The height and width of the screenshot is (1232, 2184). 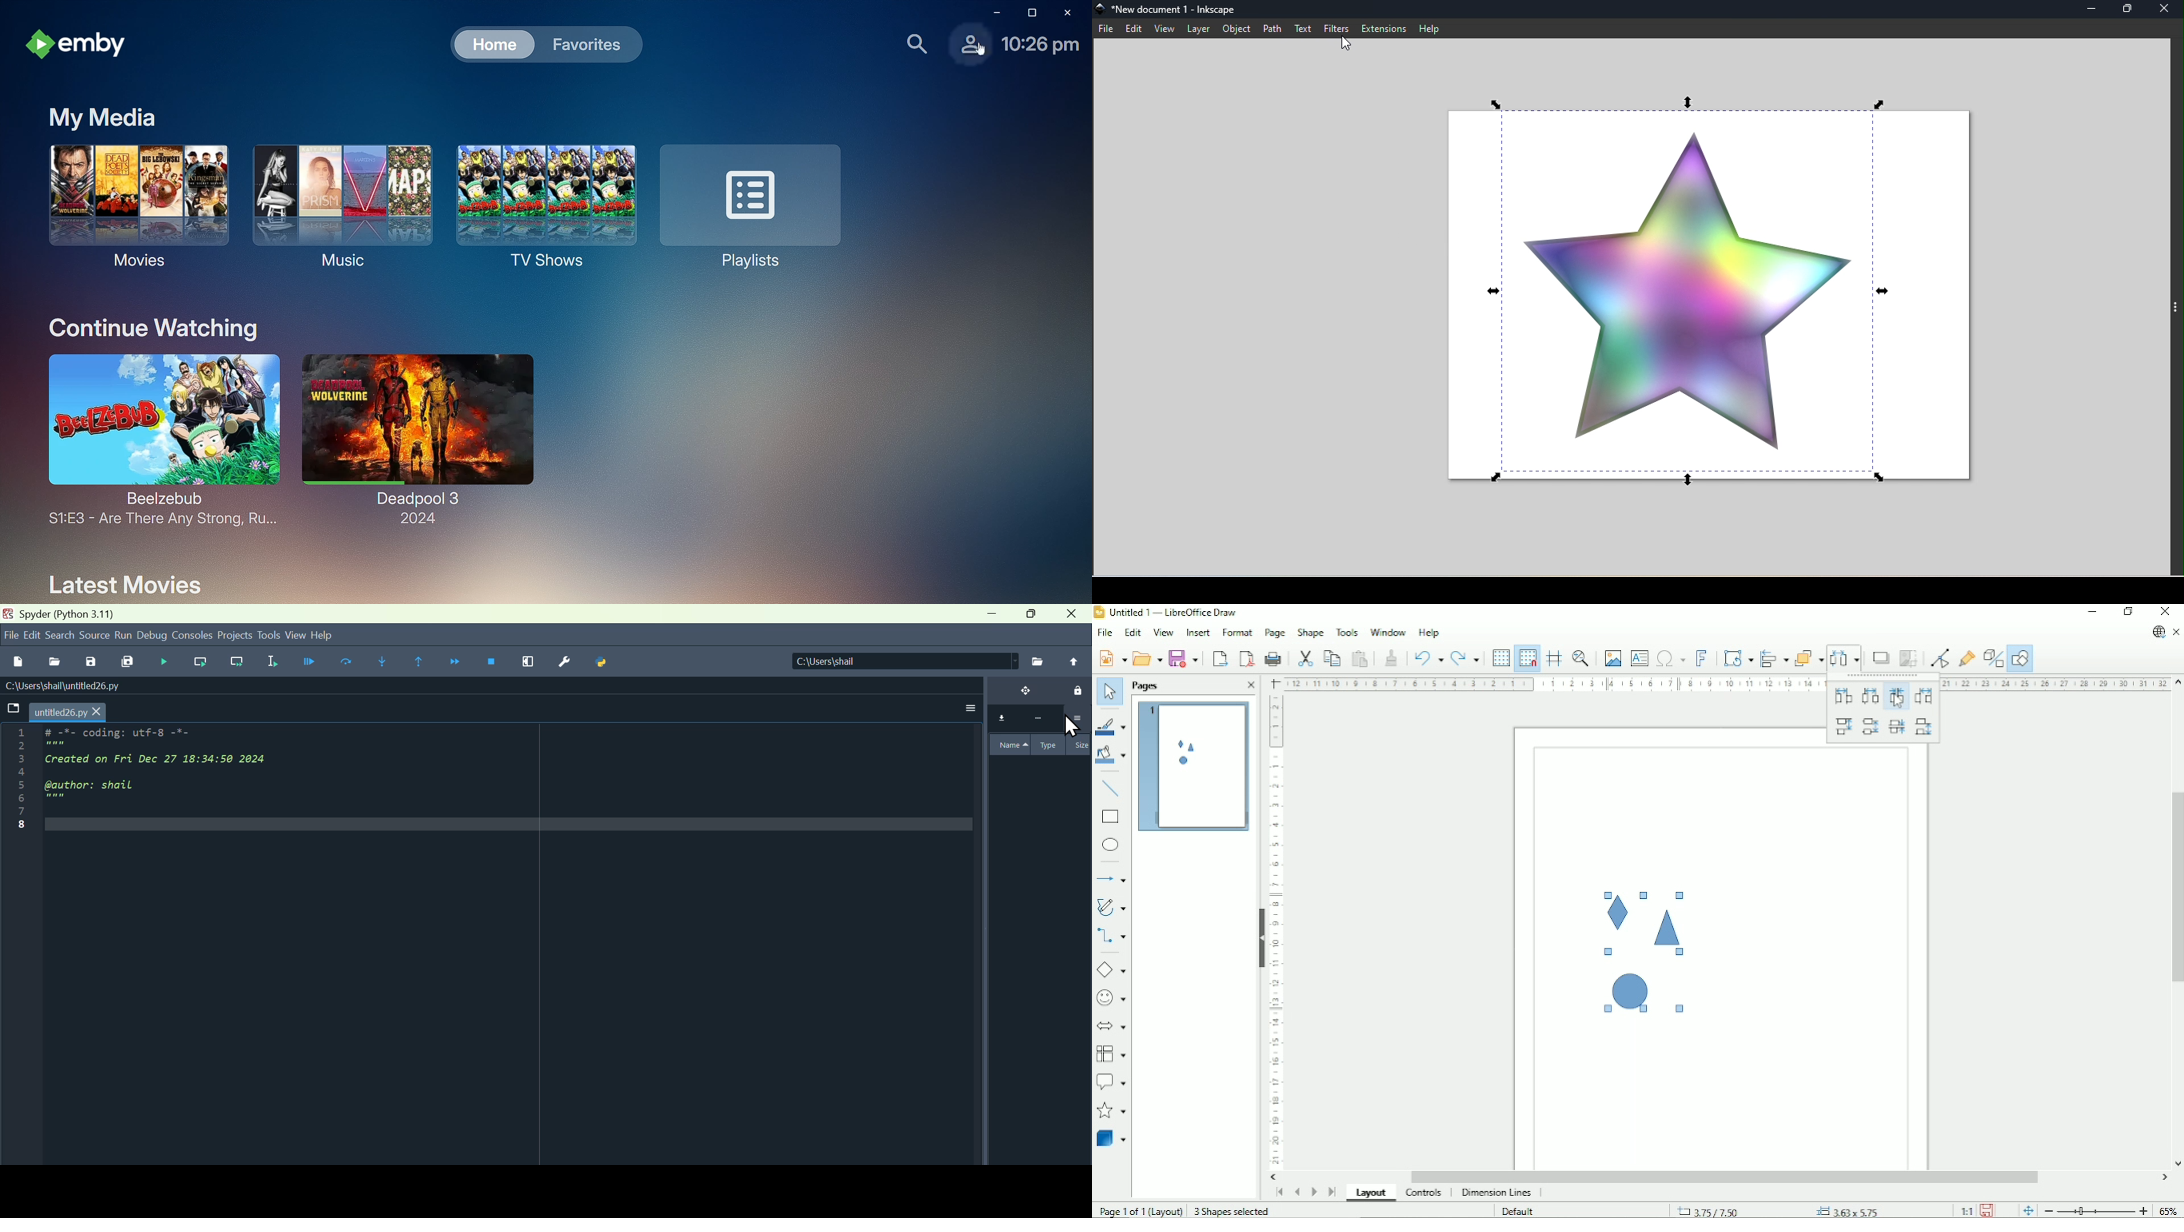 I want to click on close, so click(x=1074, y=617).